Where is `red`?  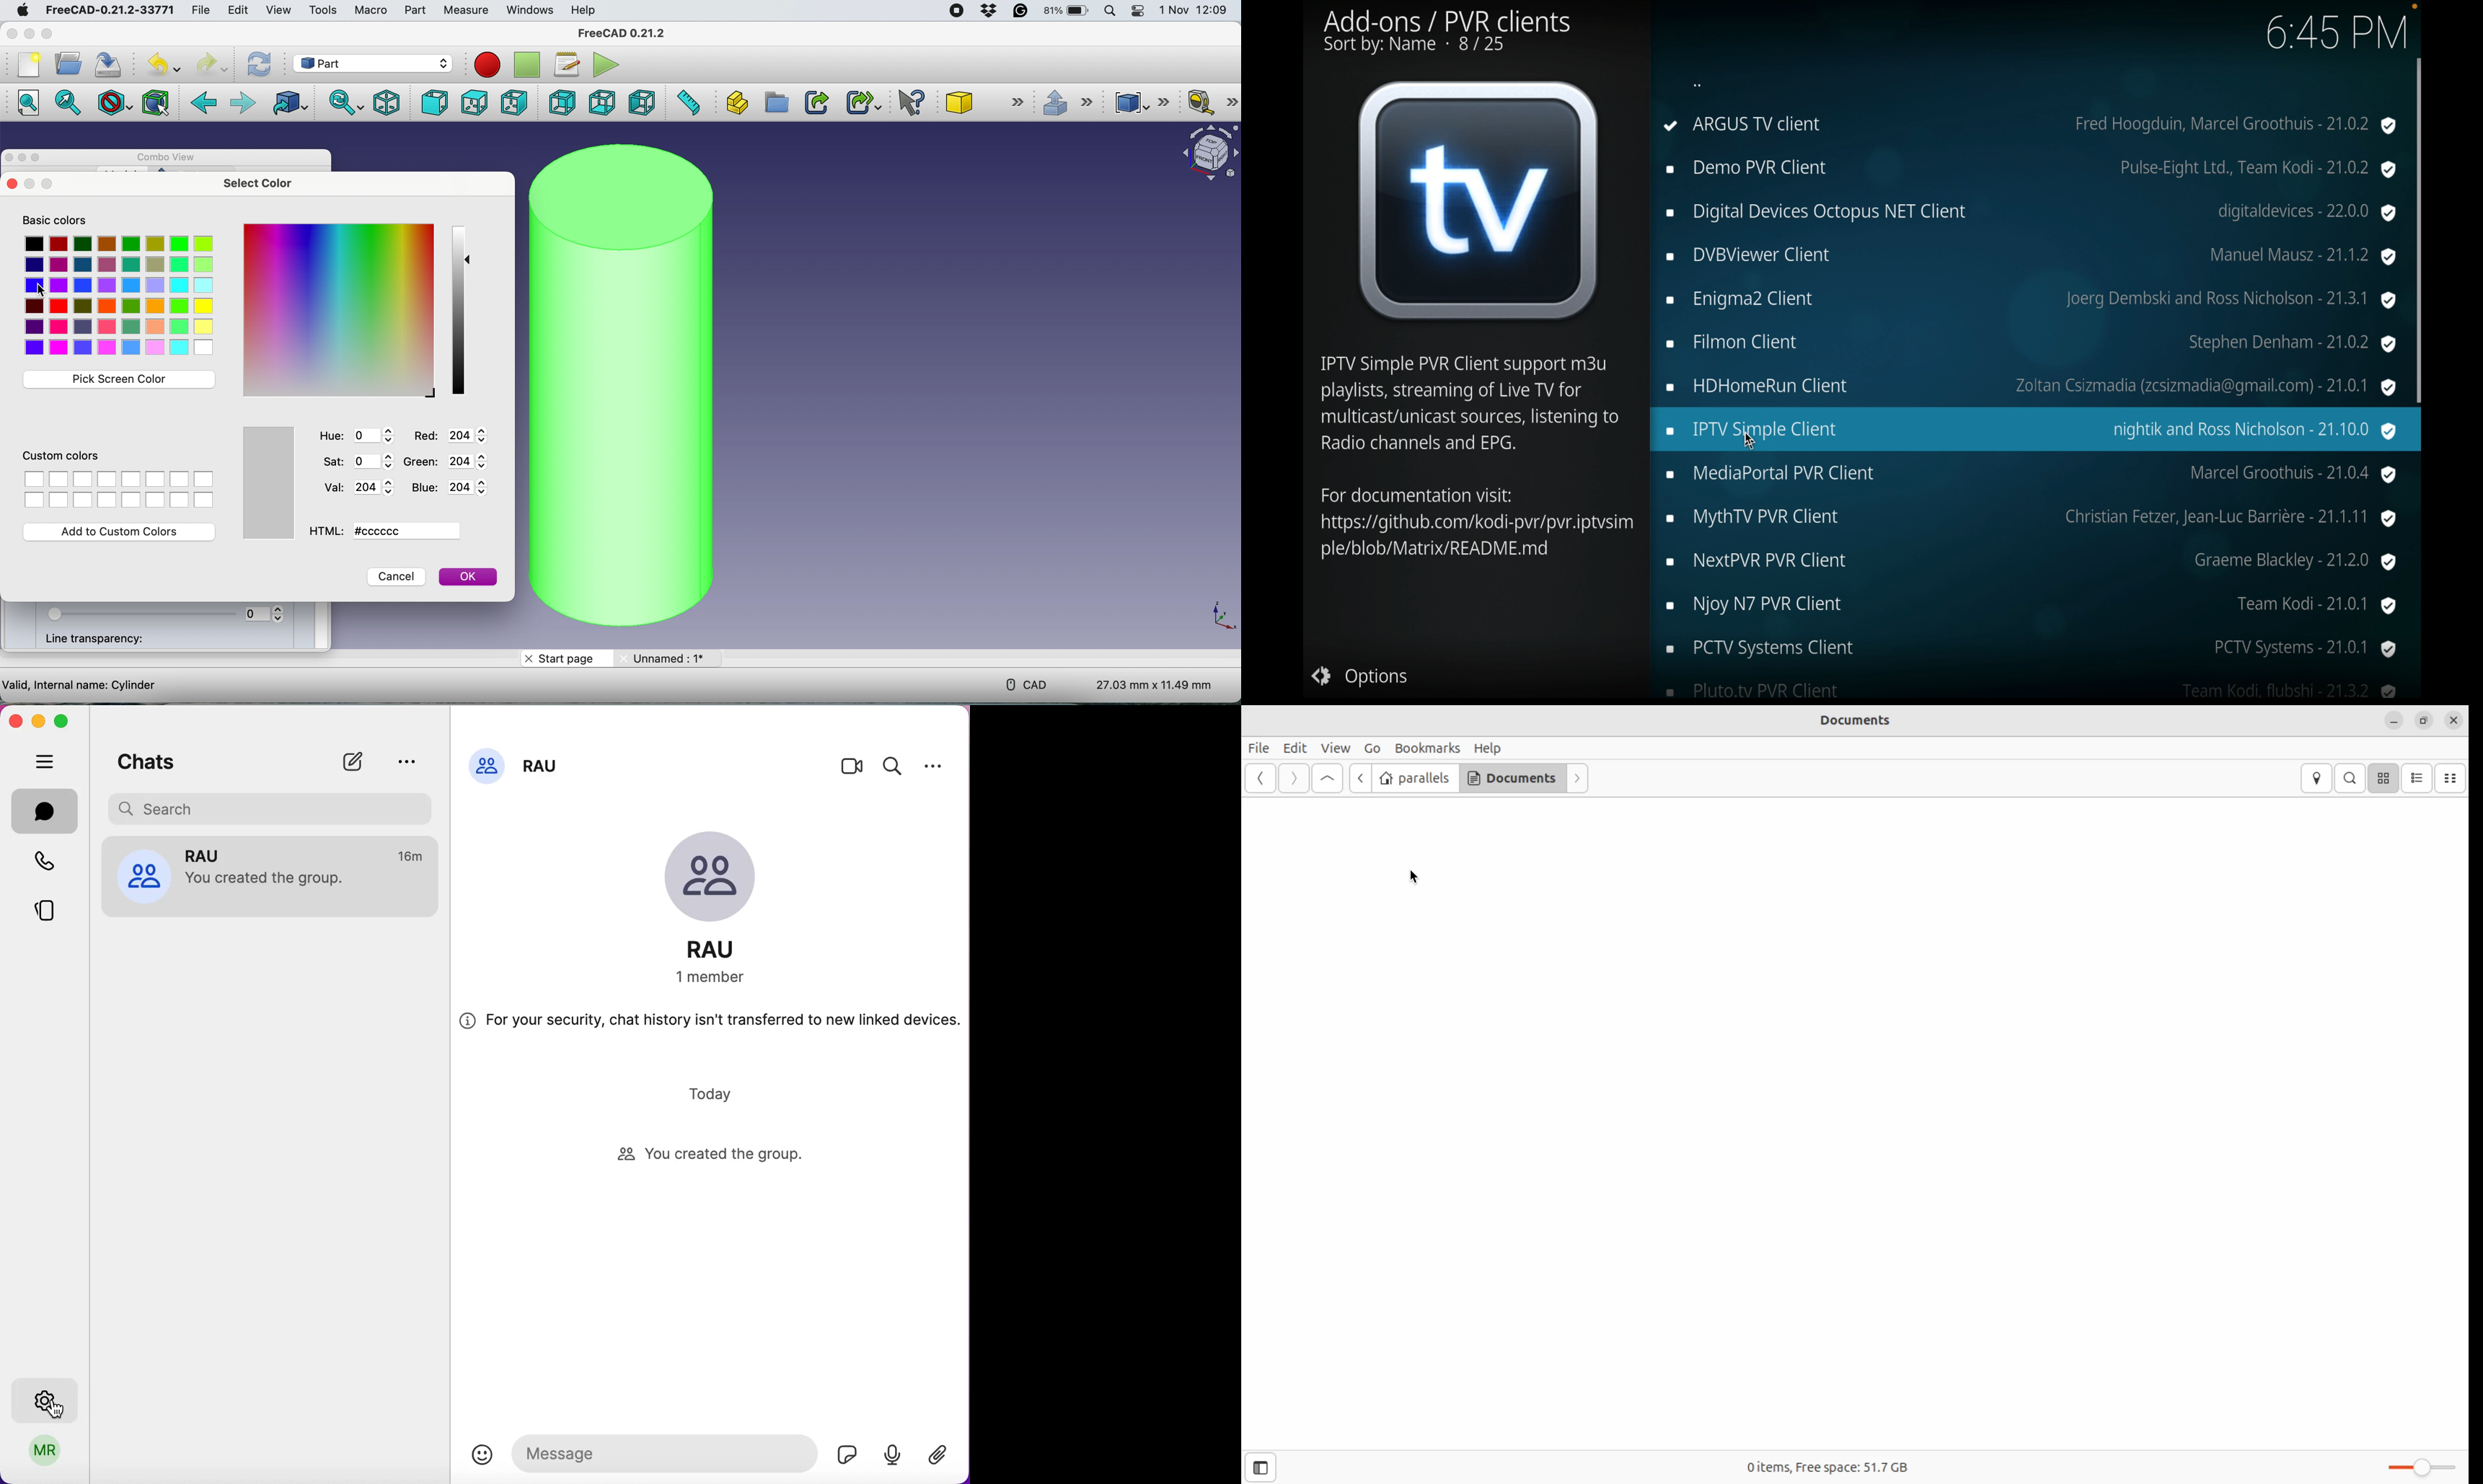
red is located at coordinates (456, 437).